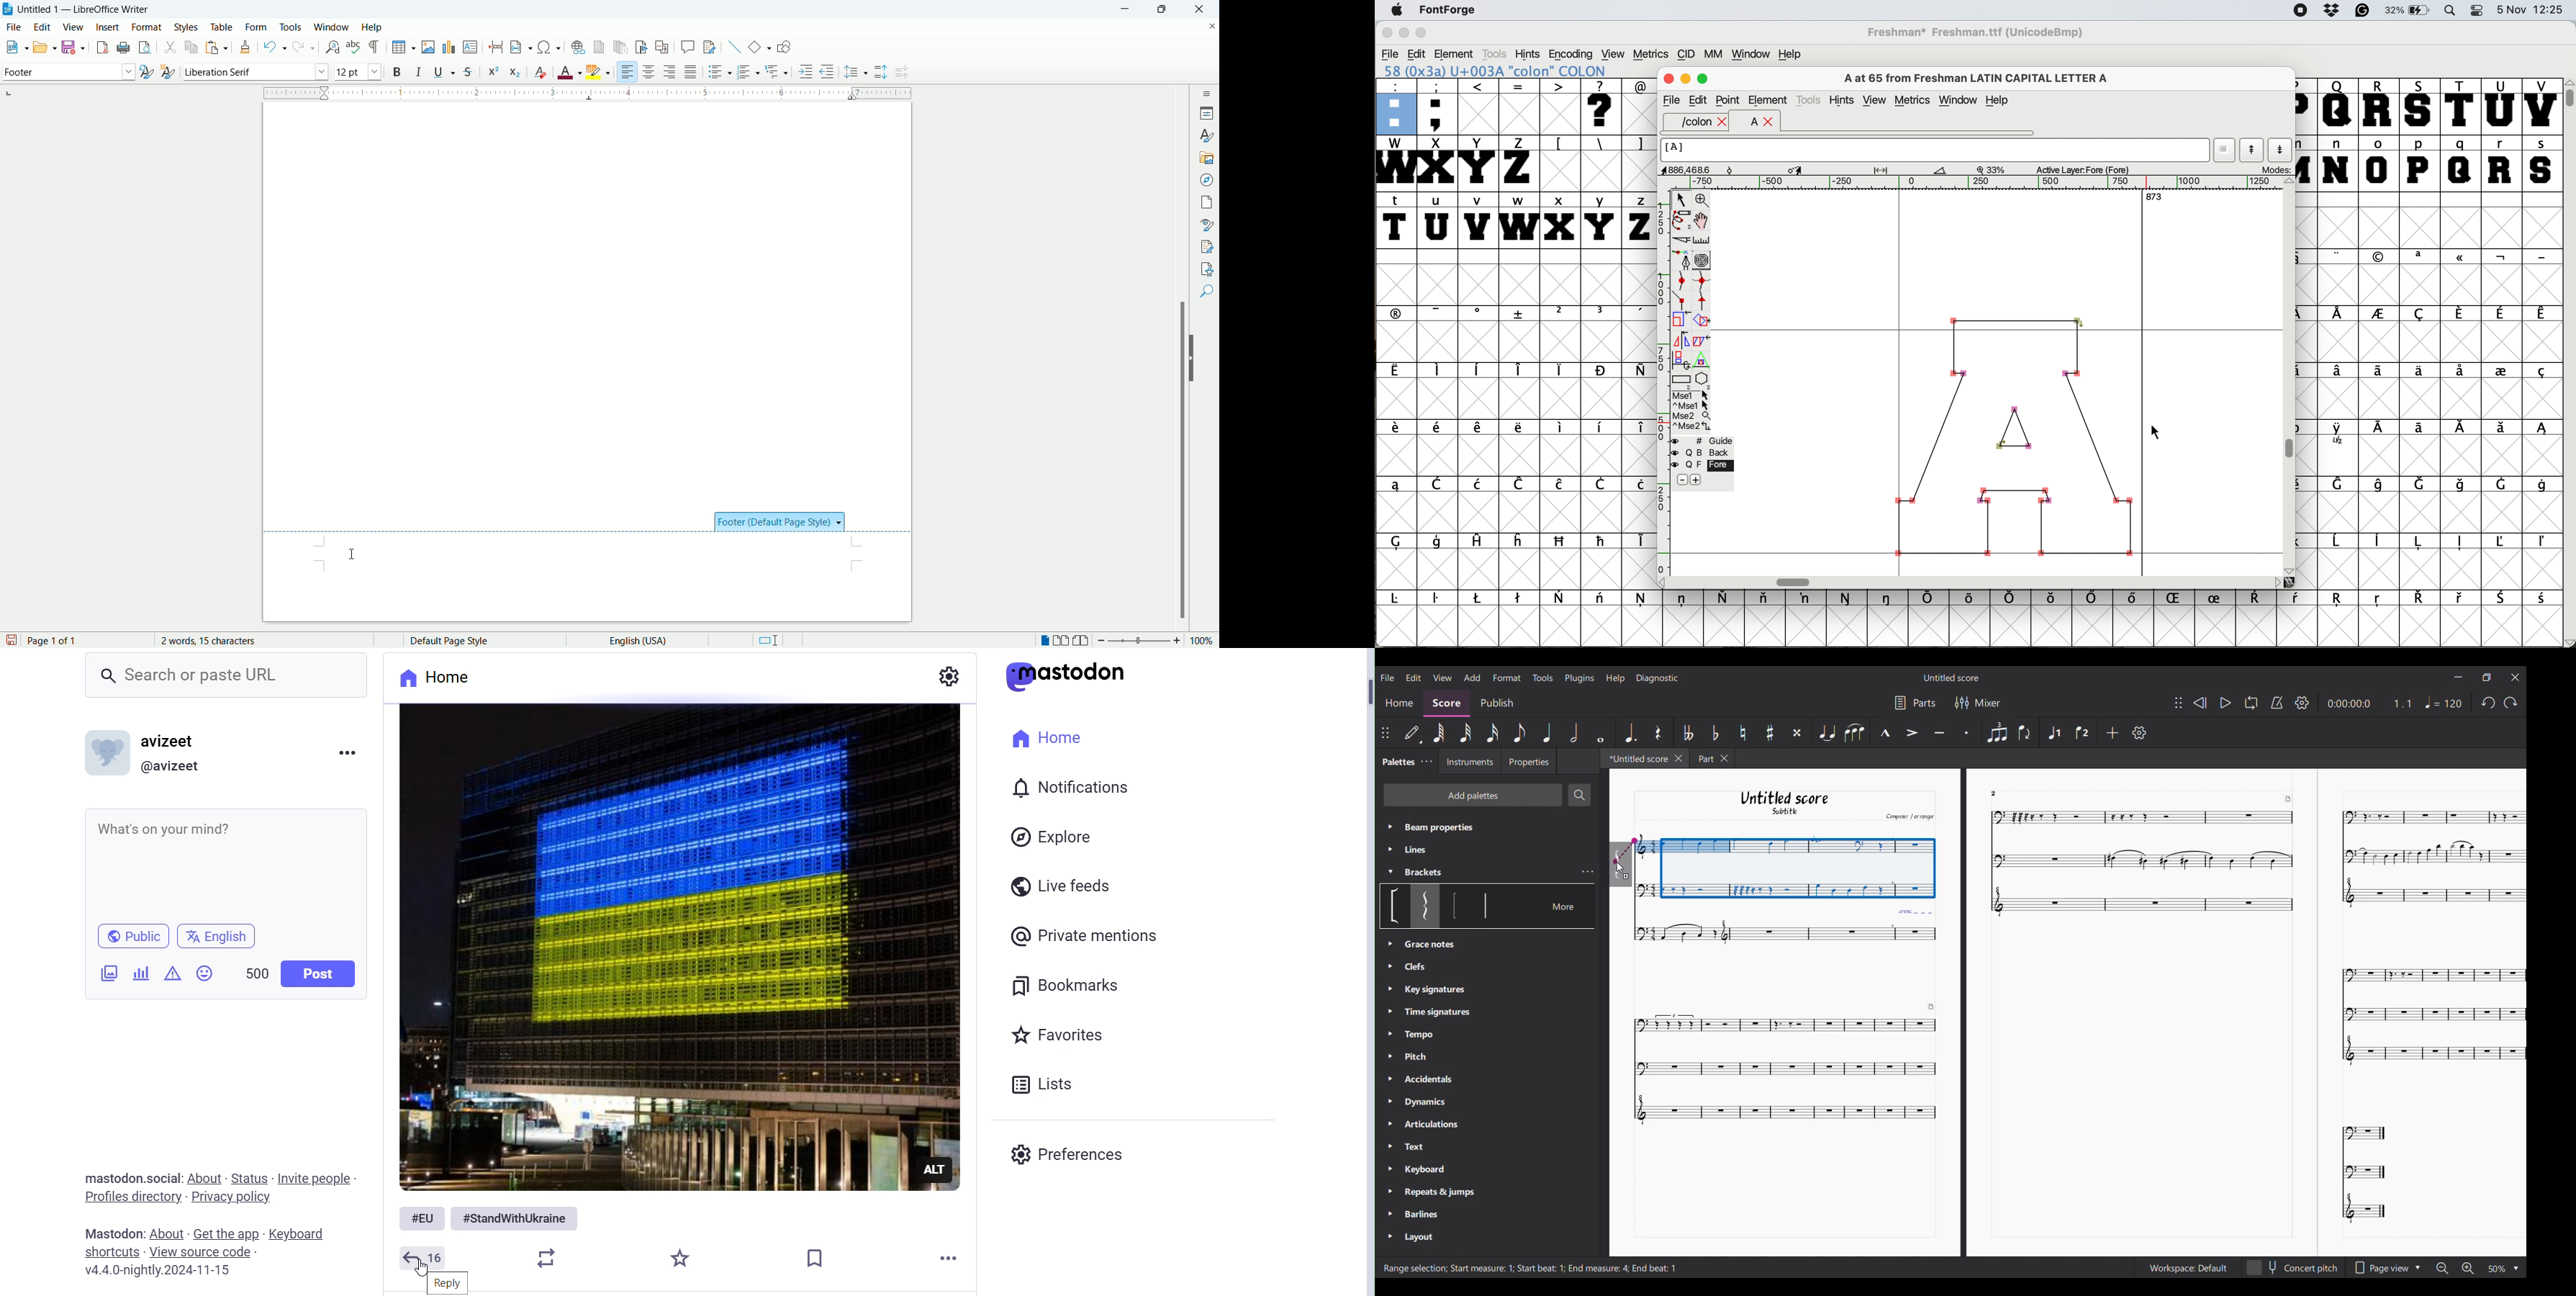  I want to click on Change position, so click(2178, 702).